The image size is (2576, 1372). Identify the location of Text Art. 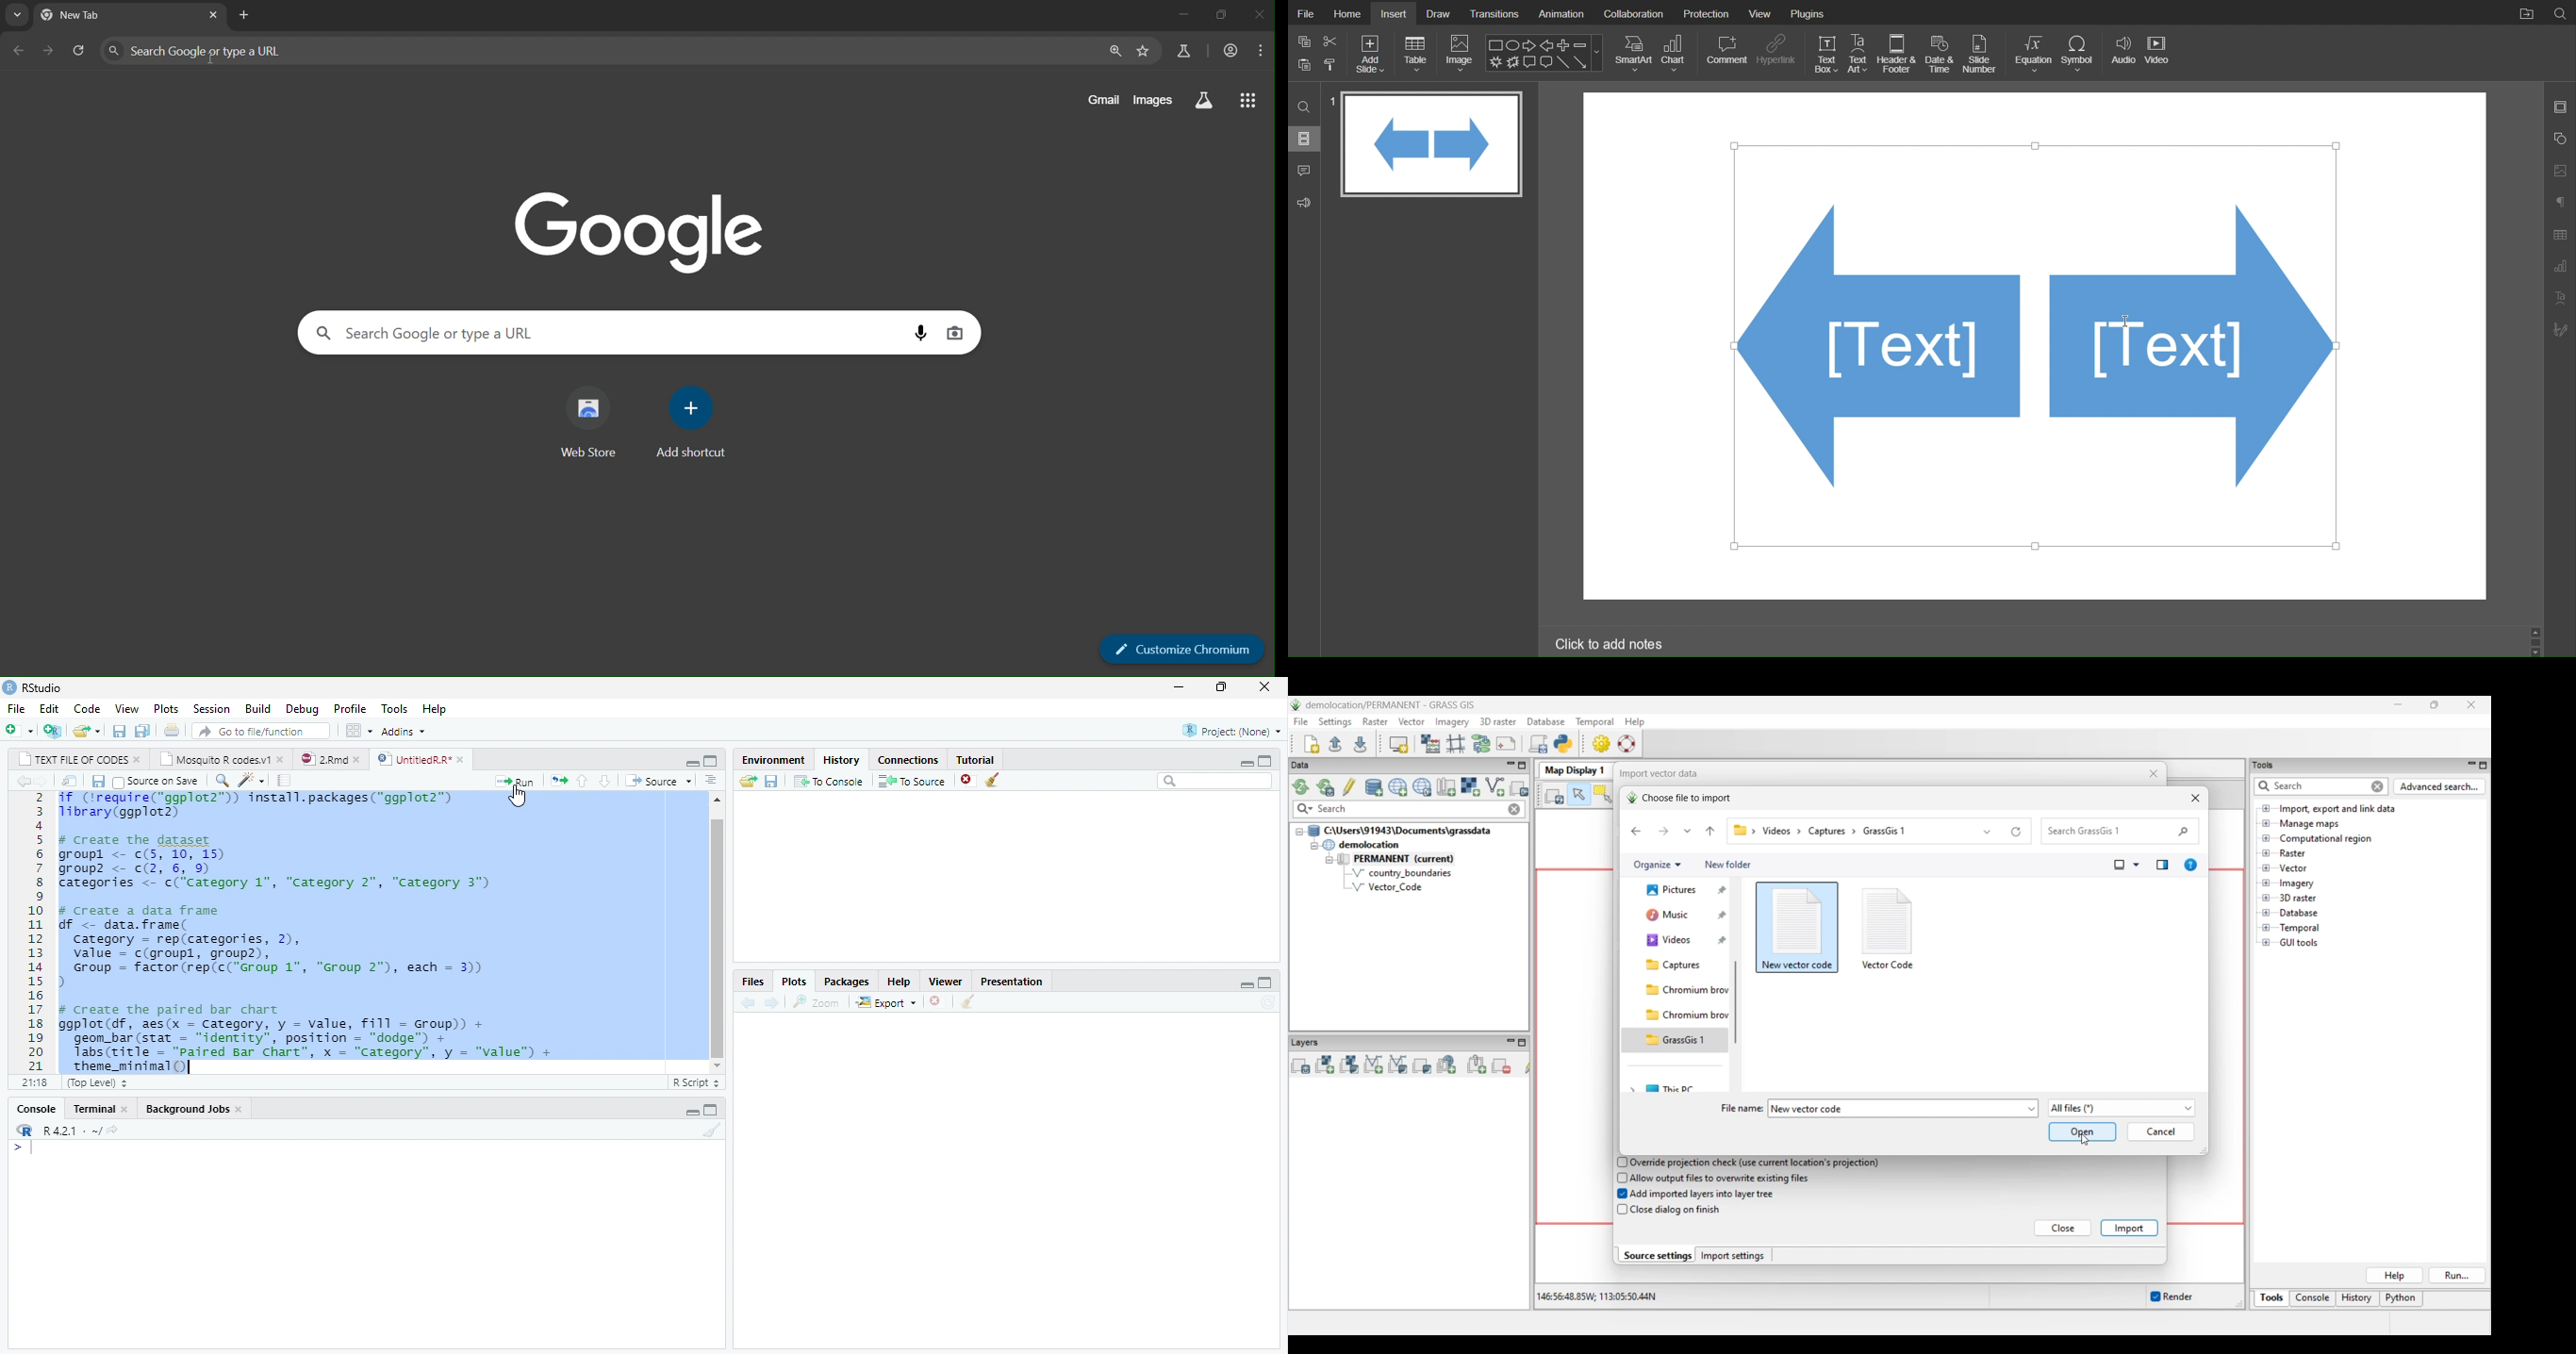
(1859, 53).